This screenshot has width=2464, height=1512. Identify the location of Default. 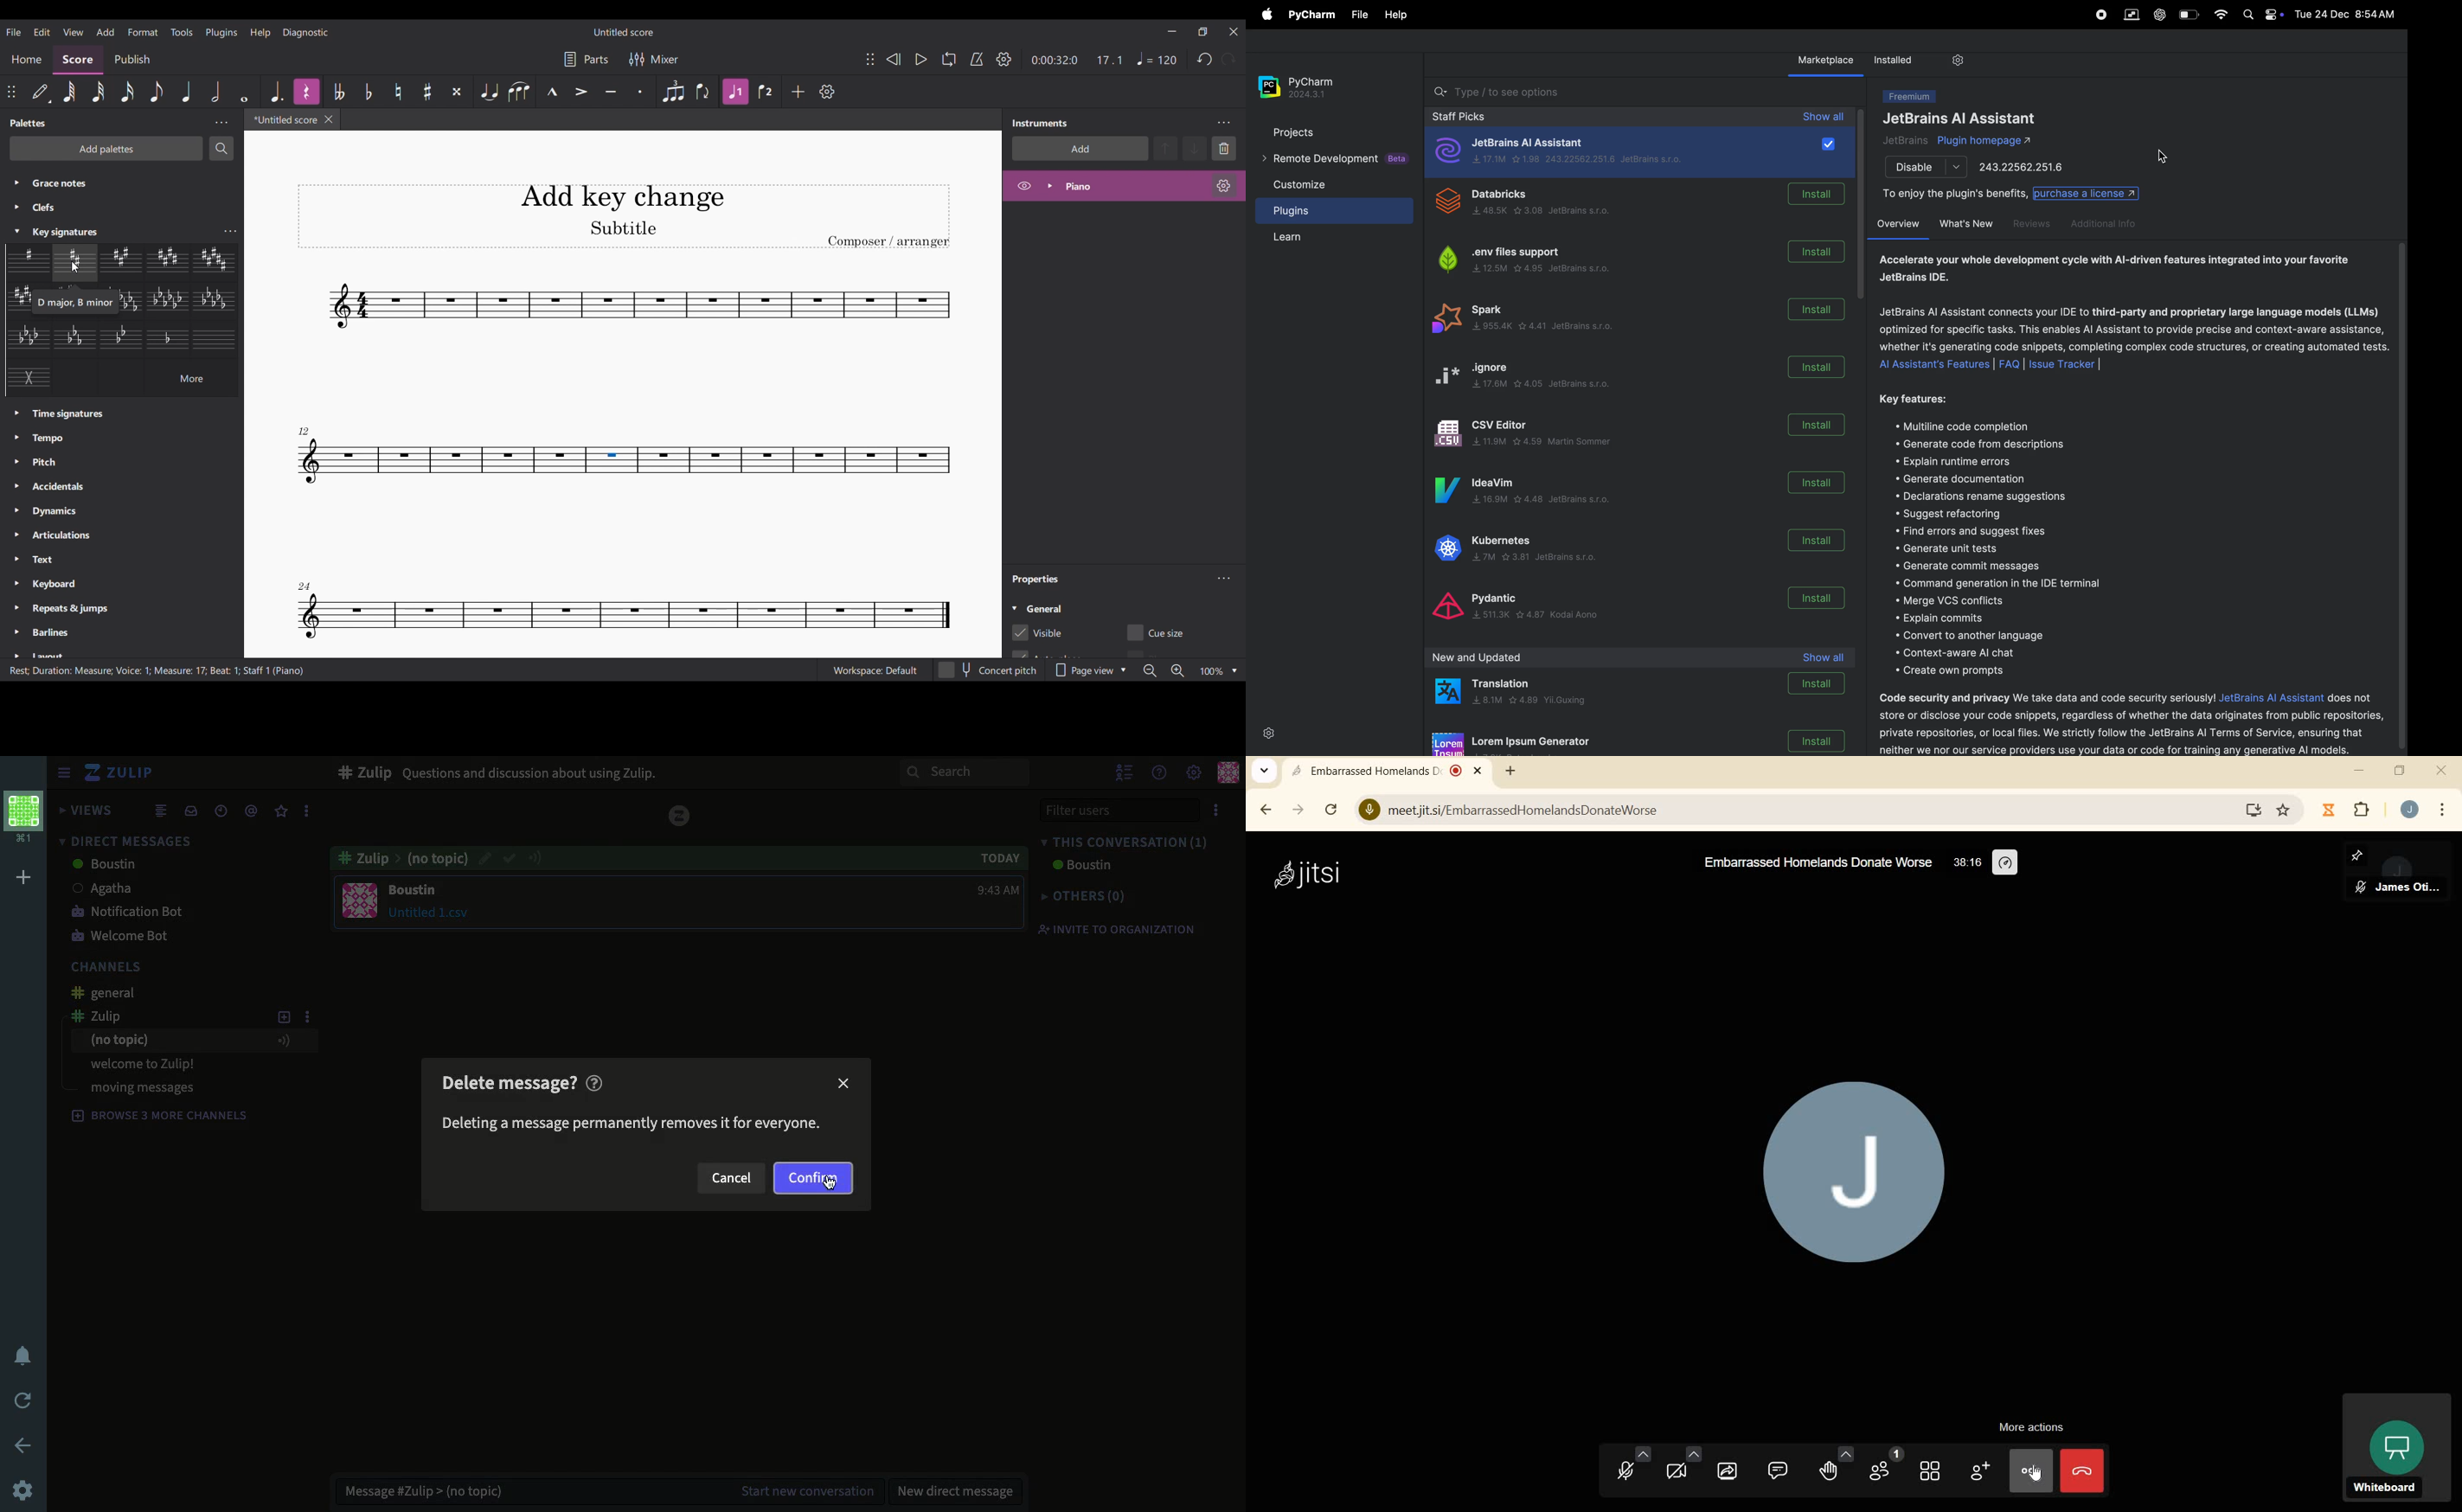
(41, 90).